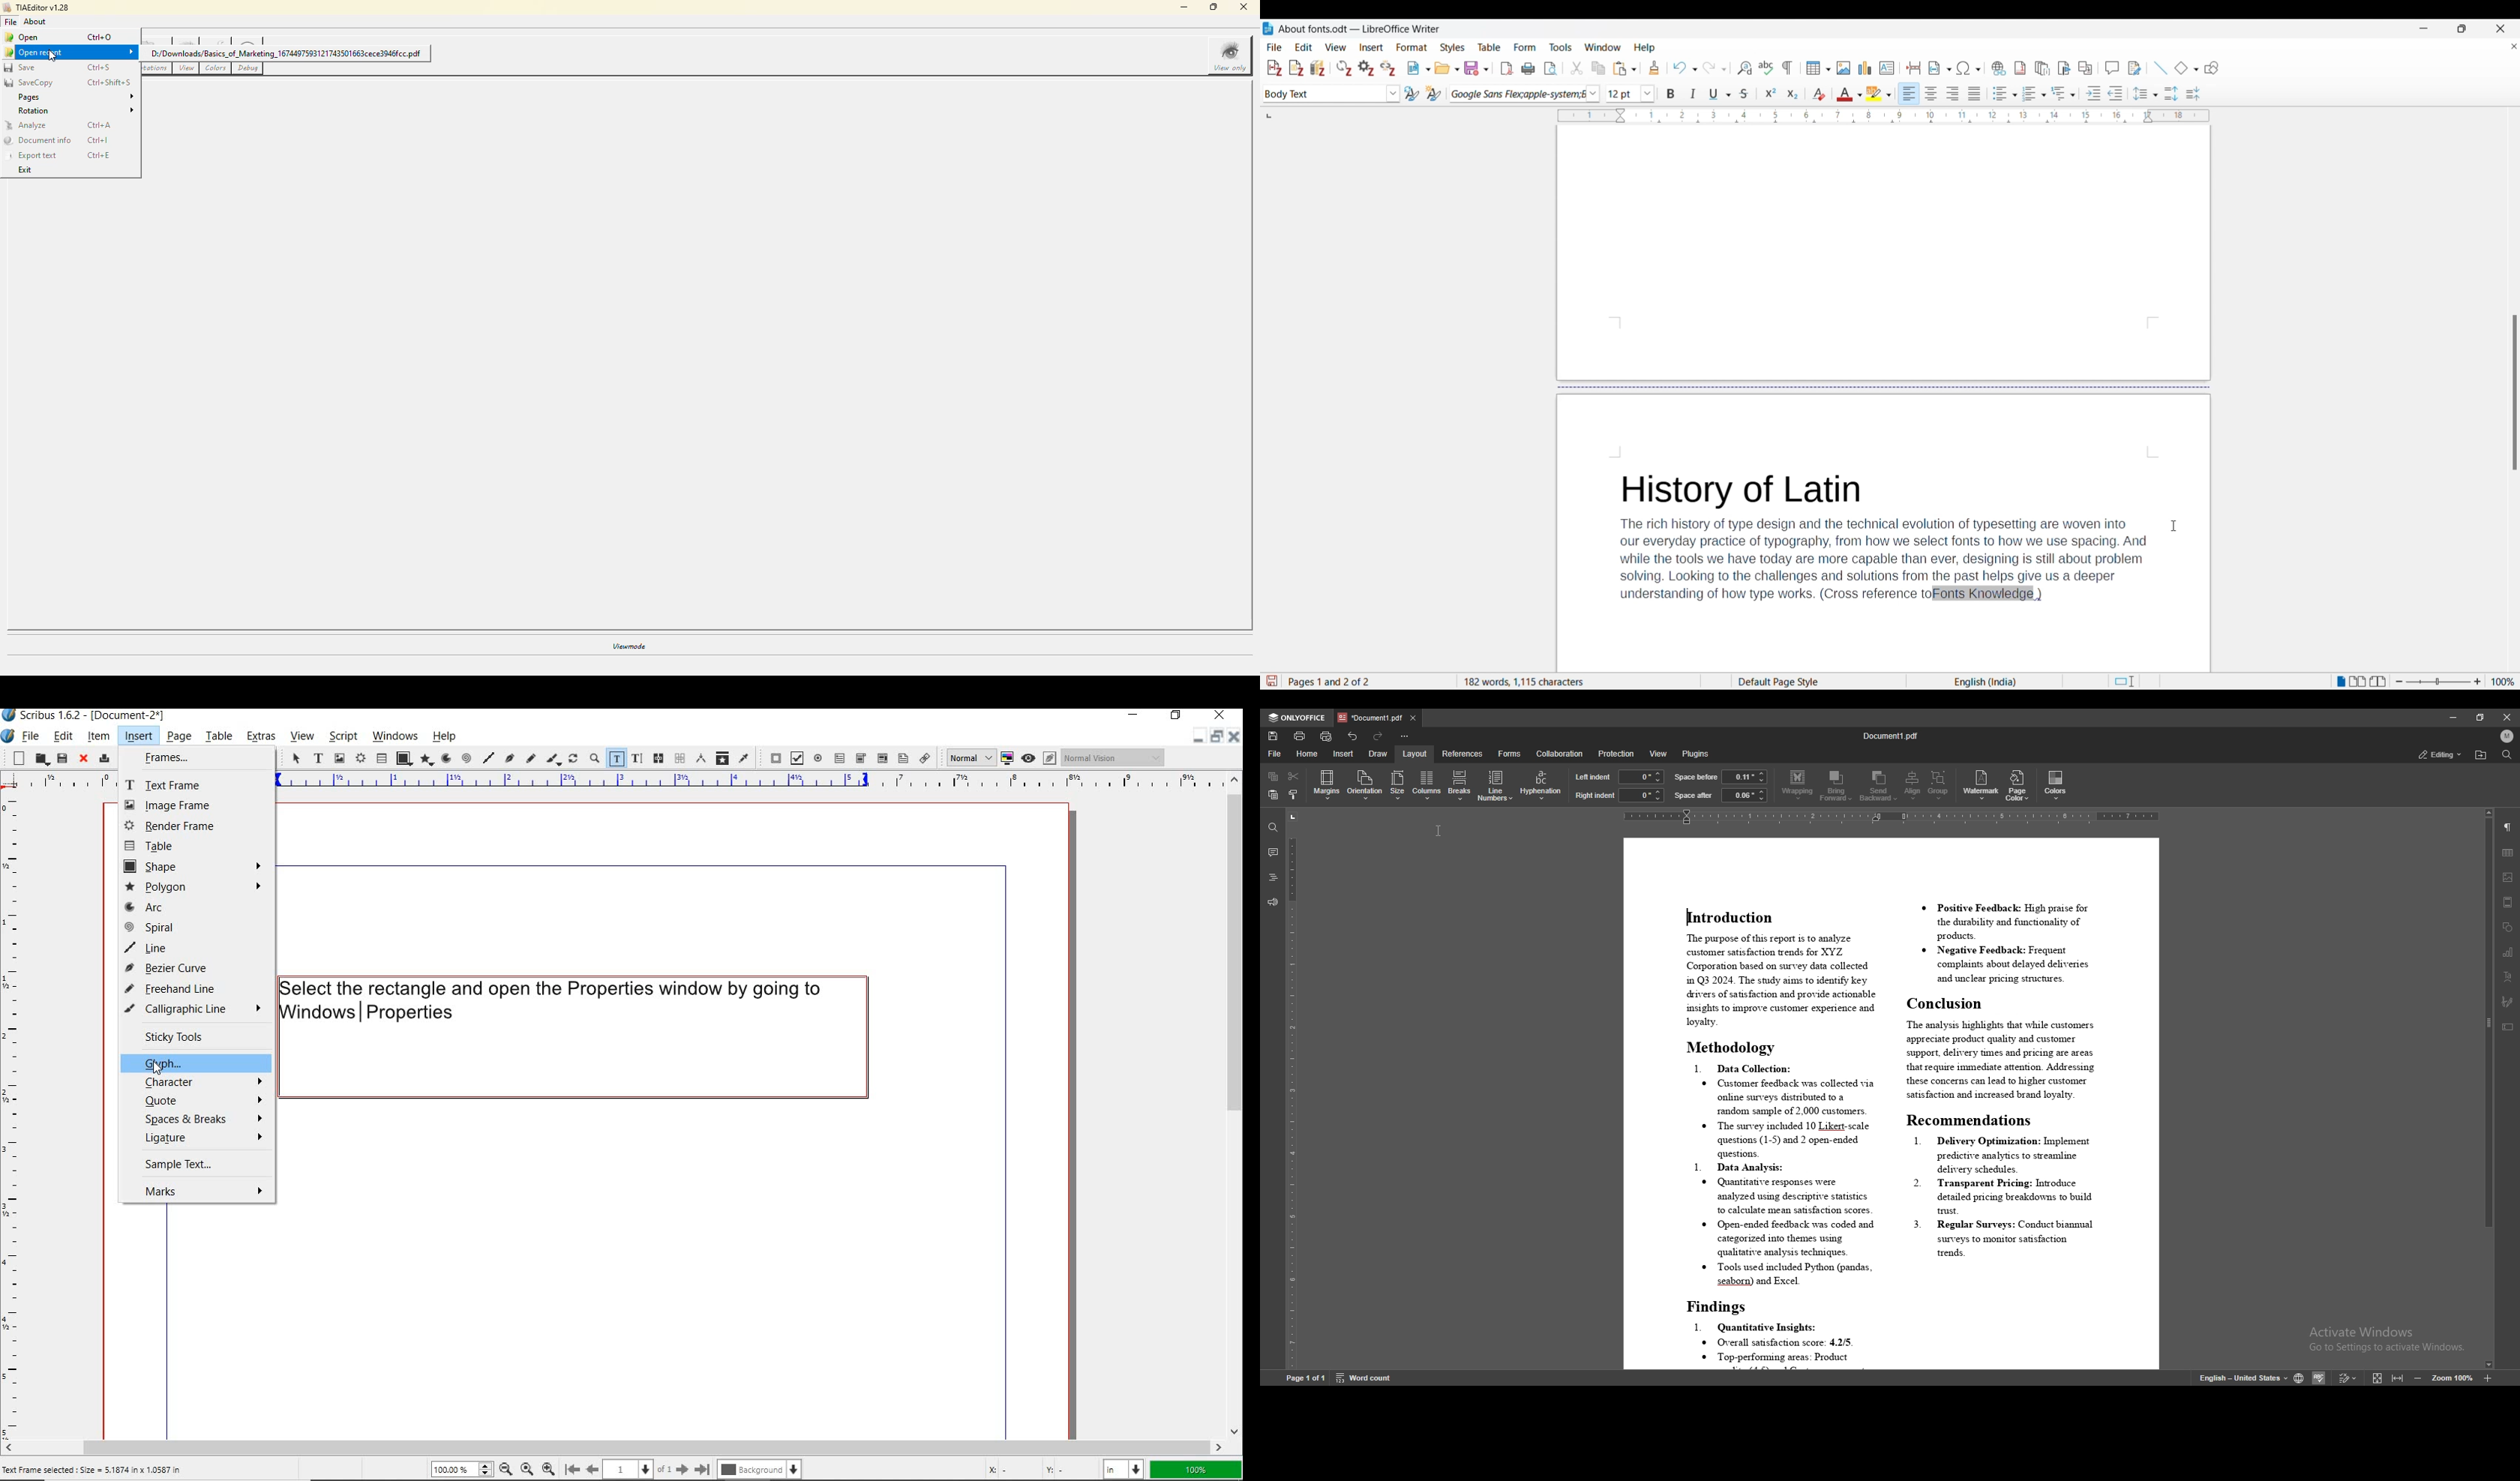  I want to click on Add note, so click(1297, 68).